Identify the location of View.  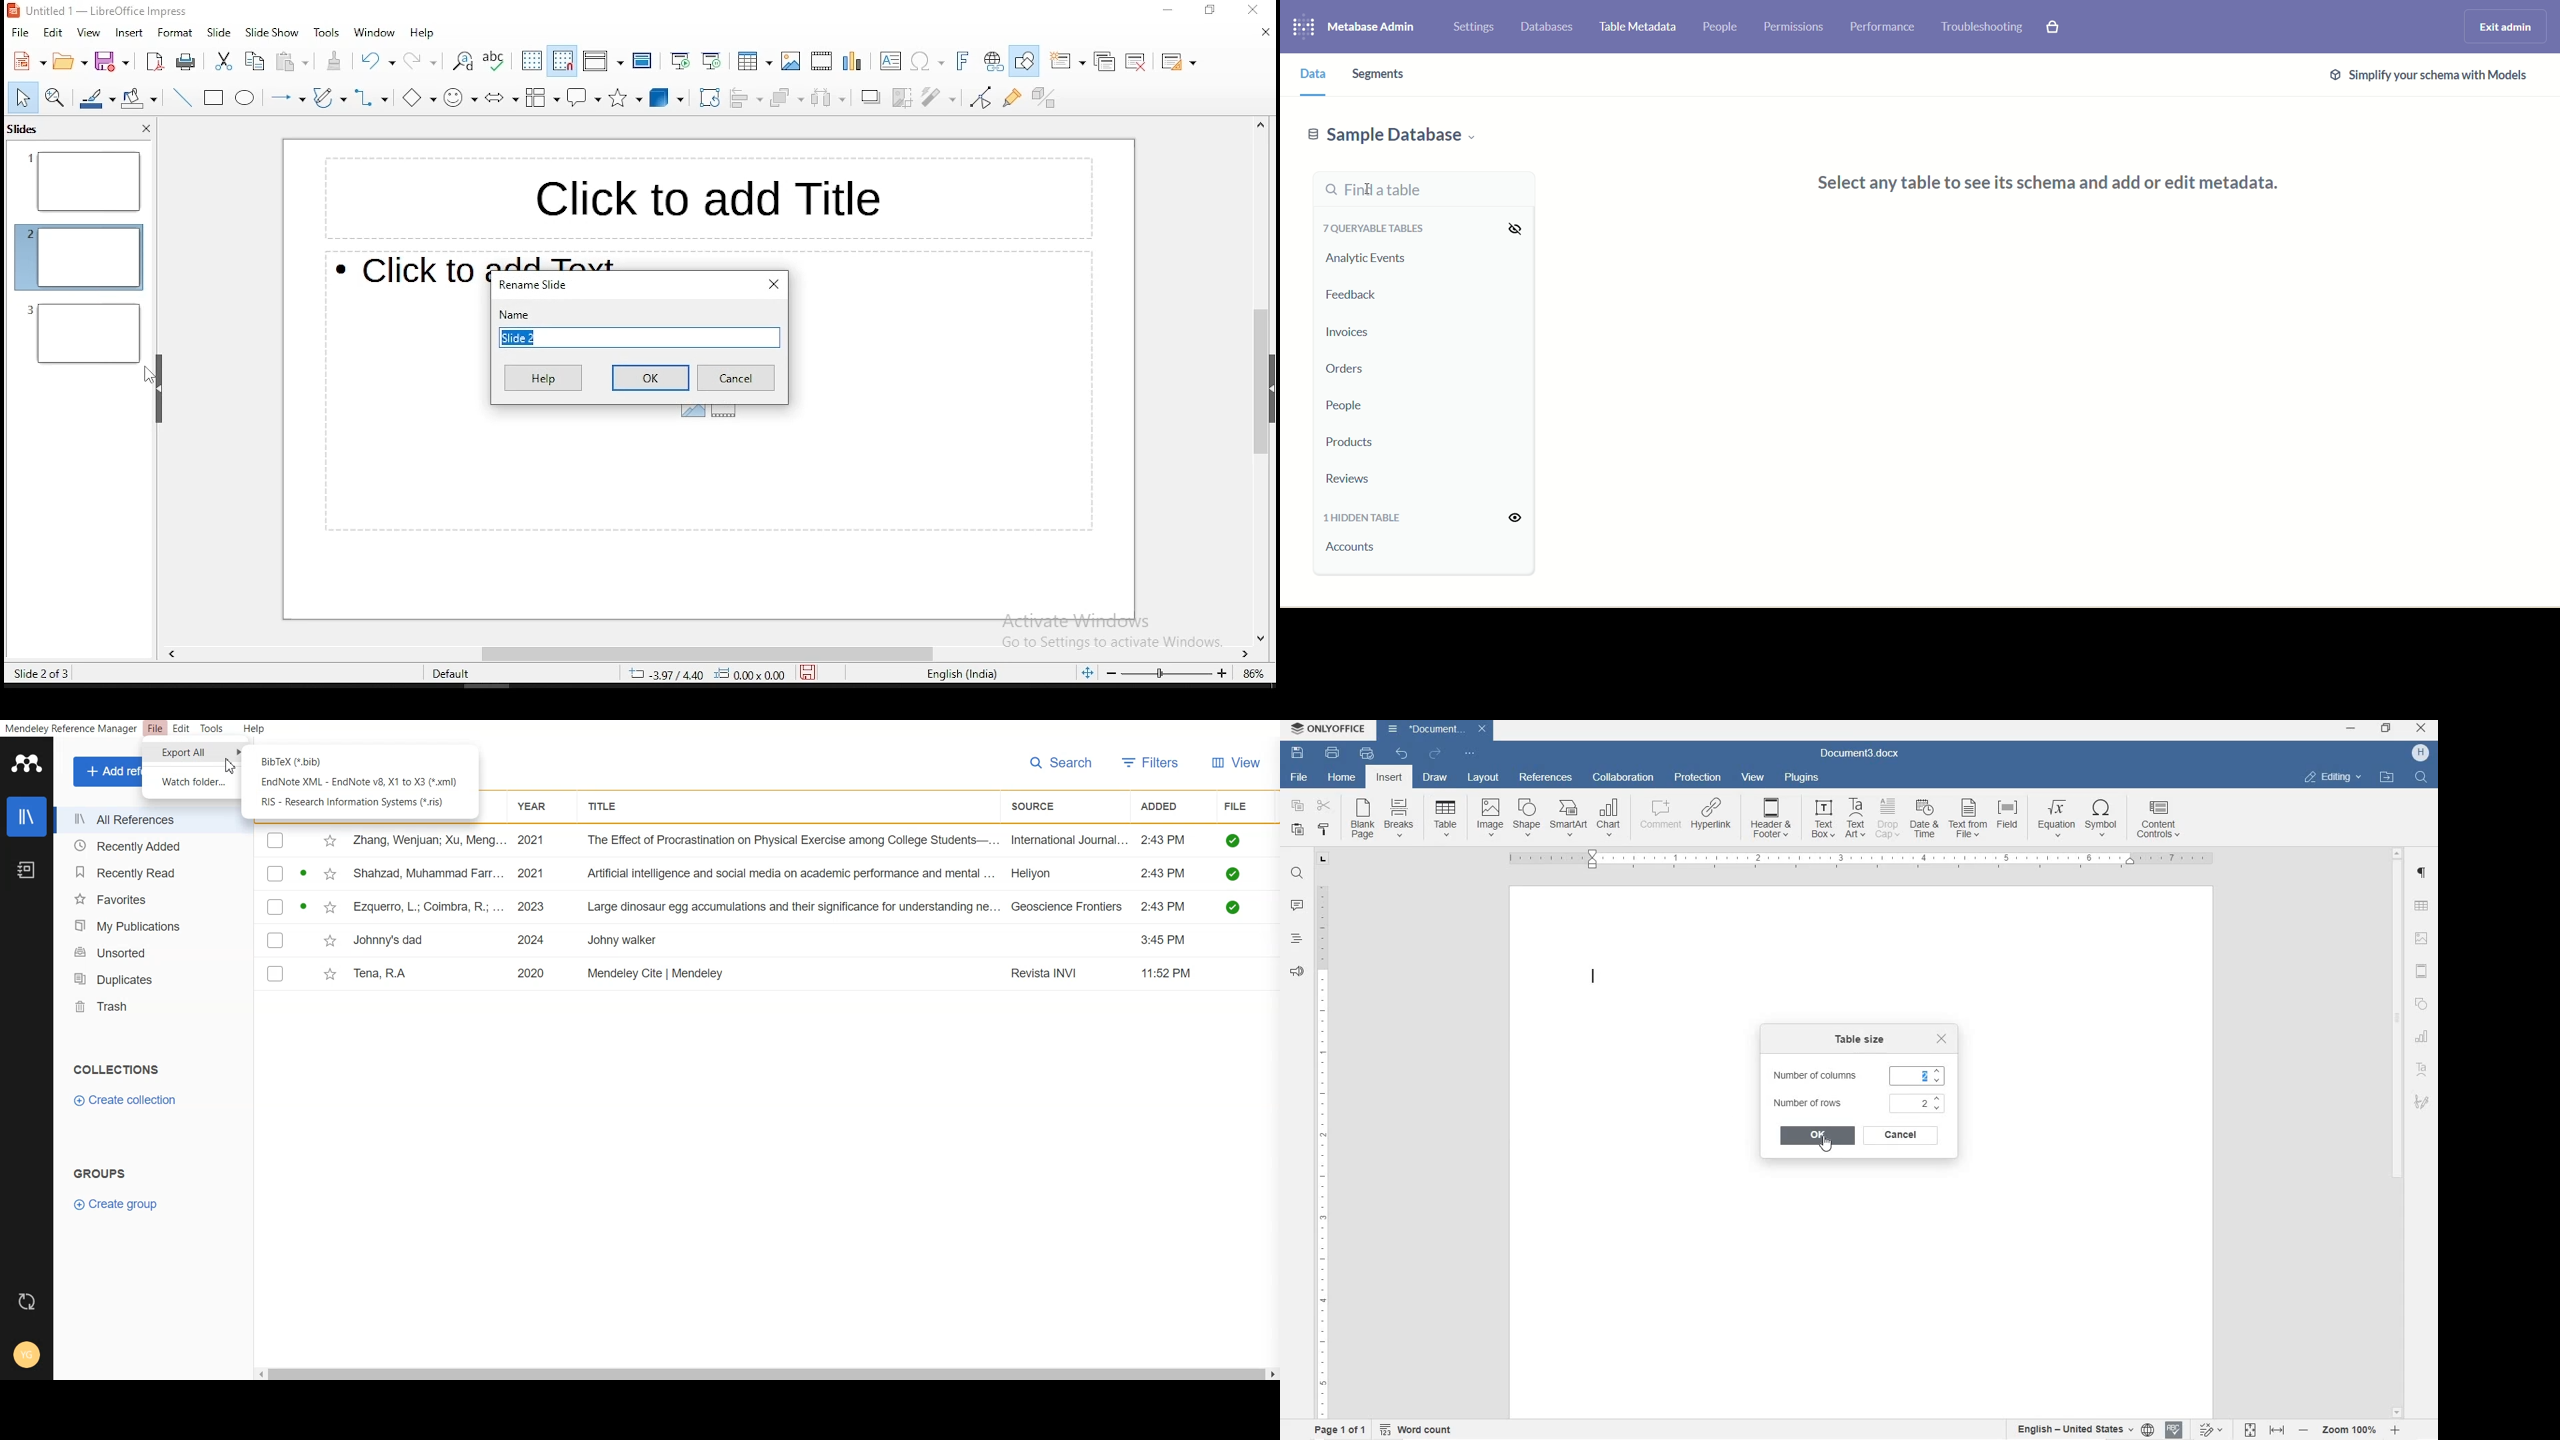
(1237, 764).